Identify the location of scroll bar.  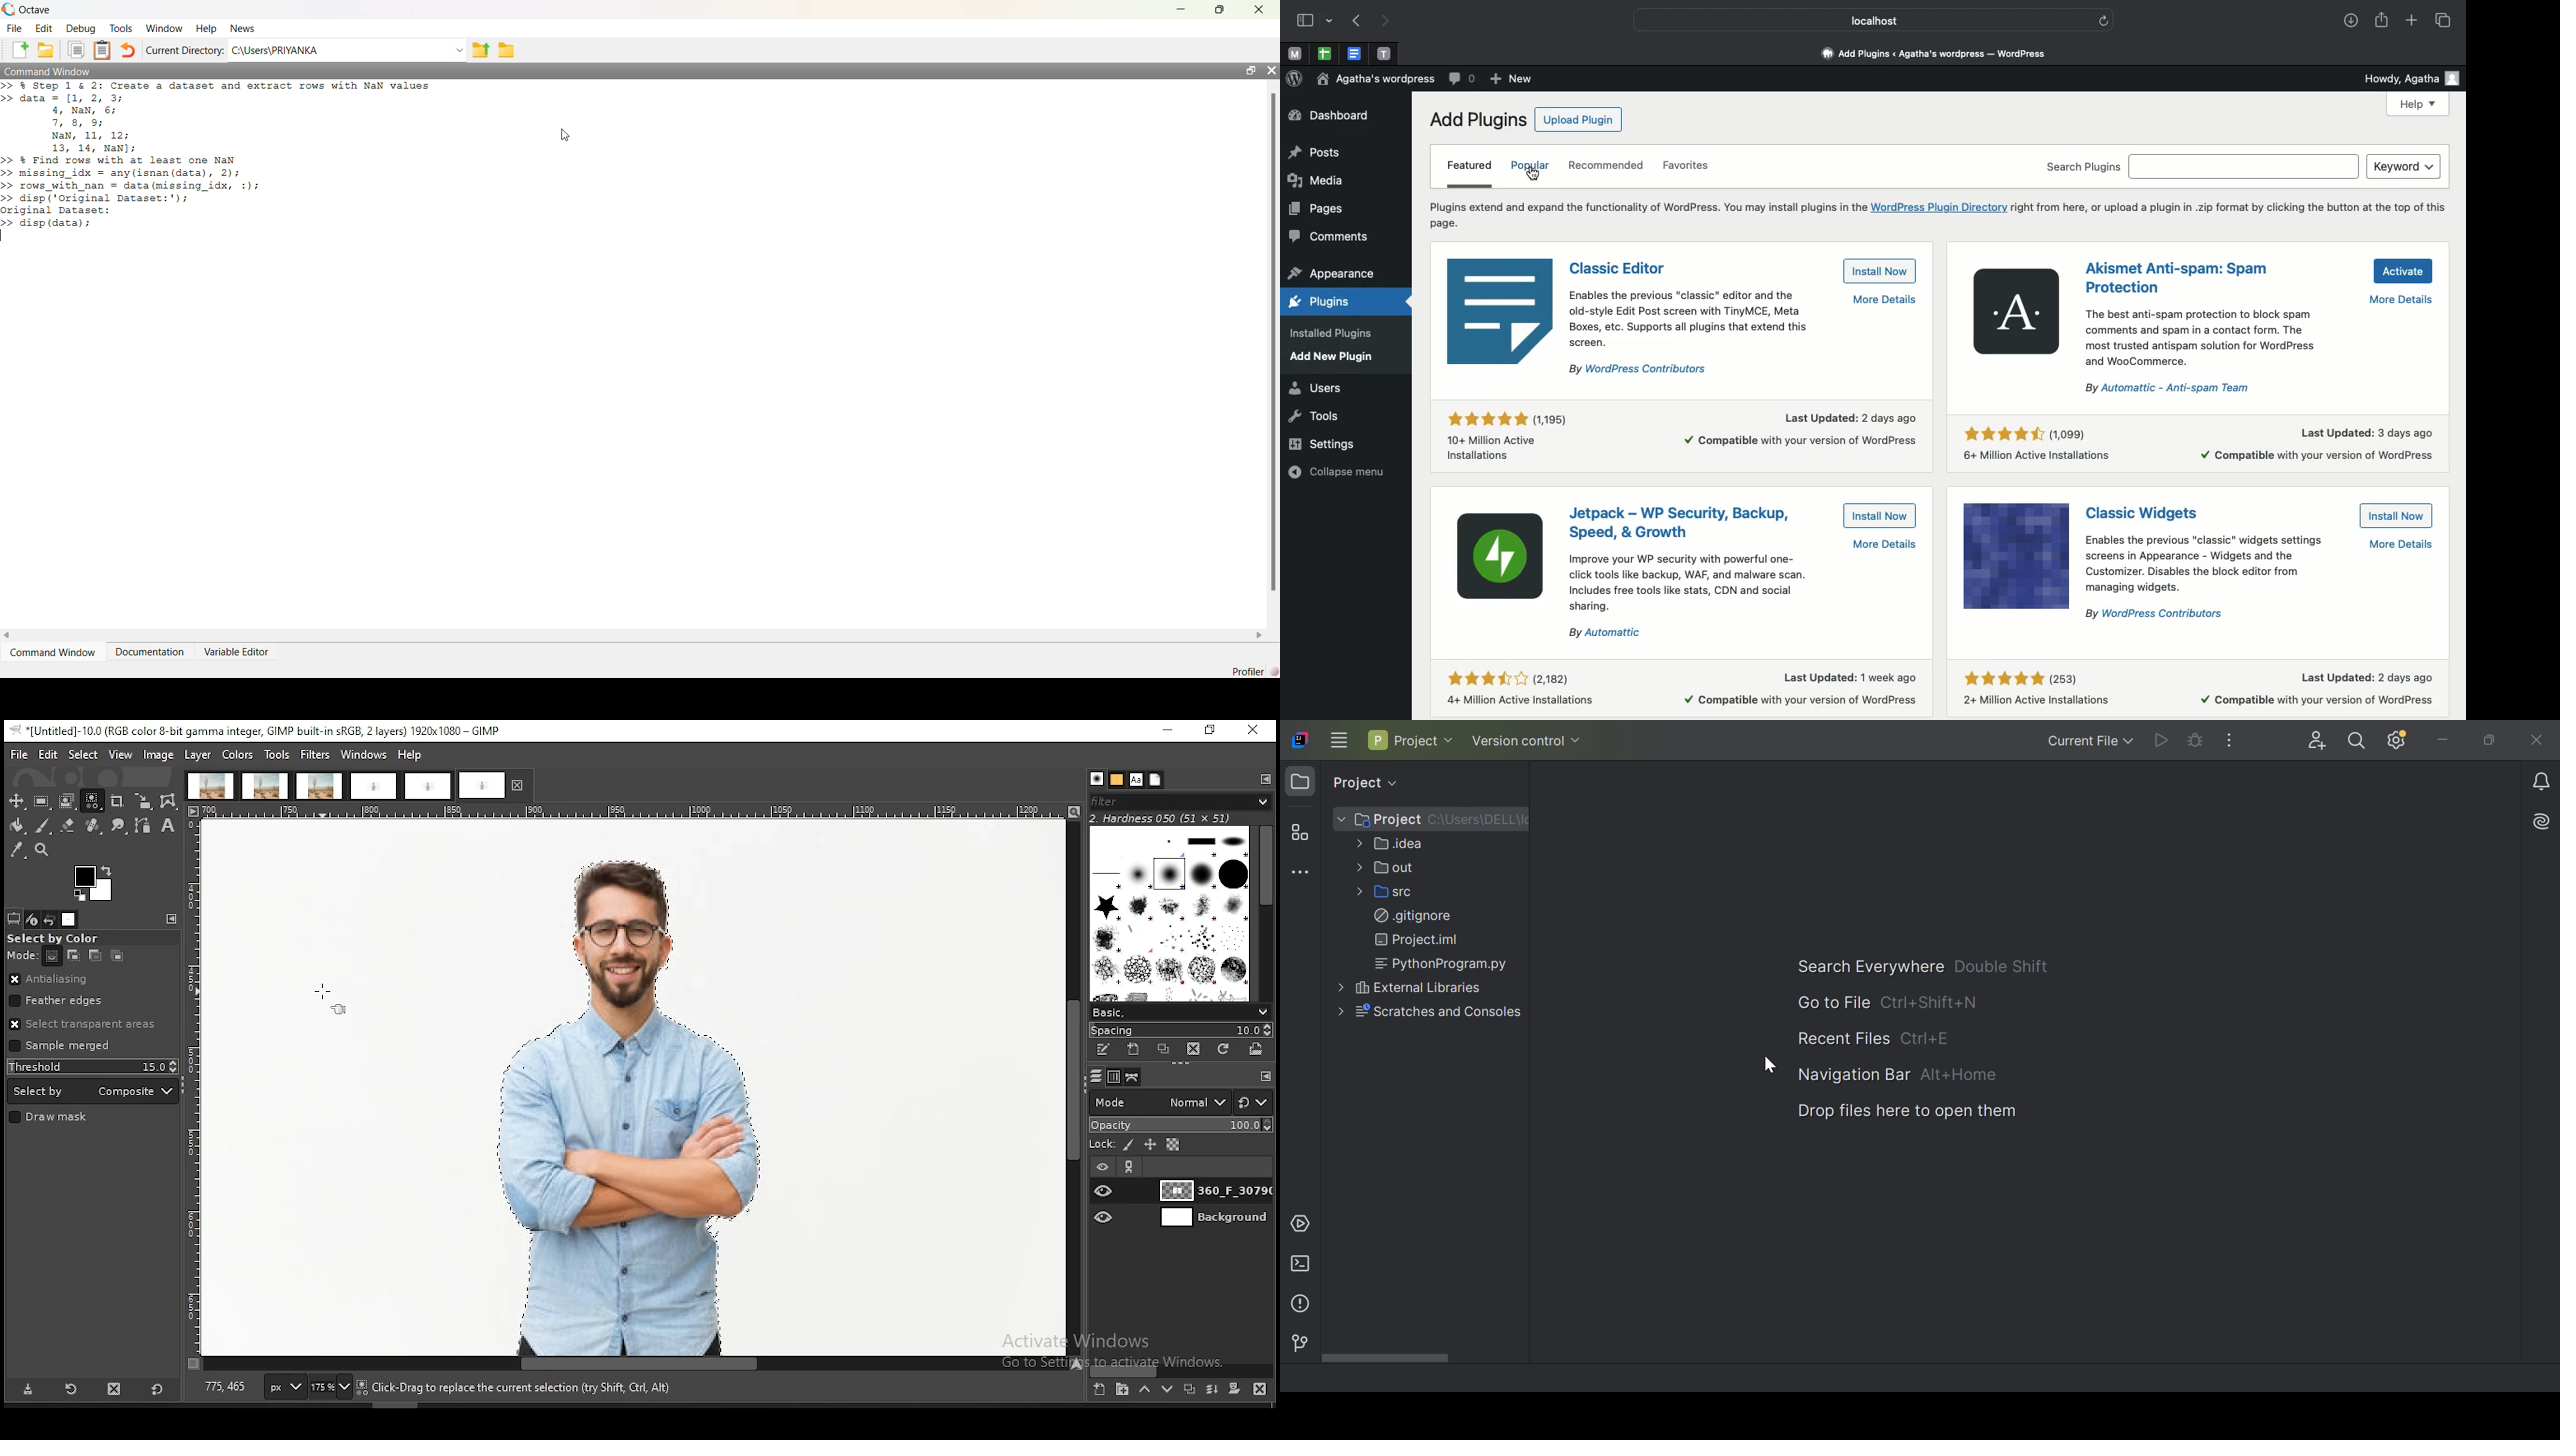
(1264, 914).